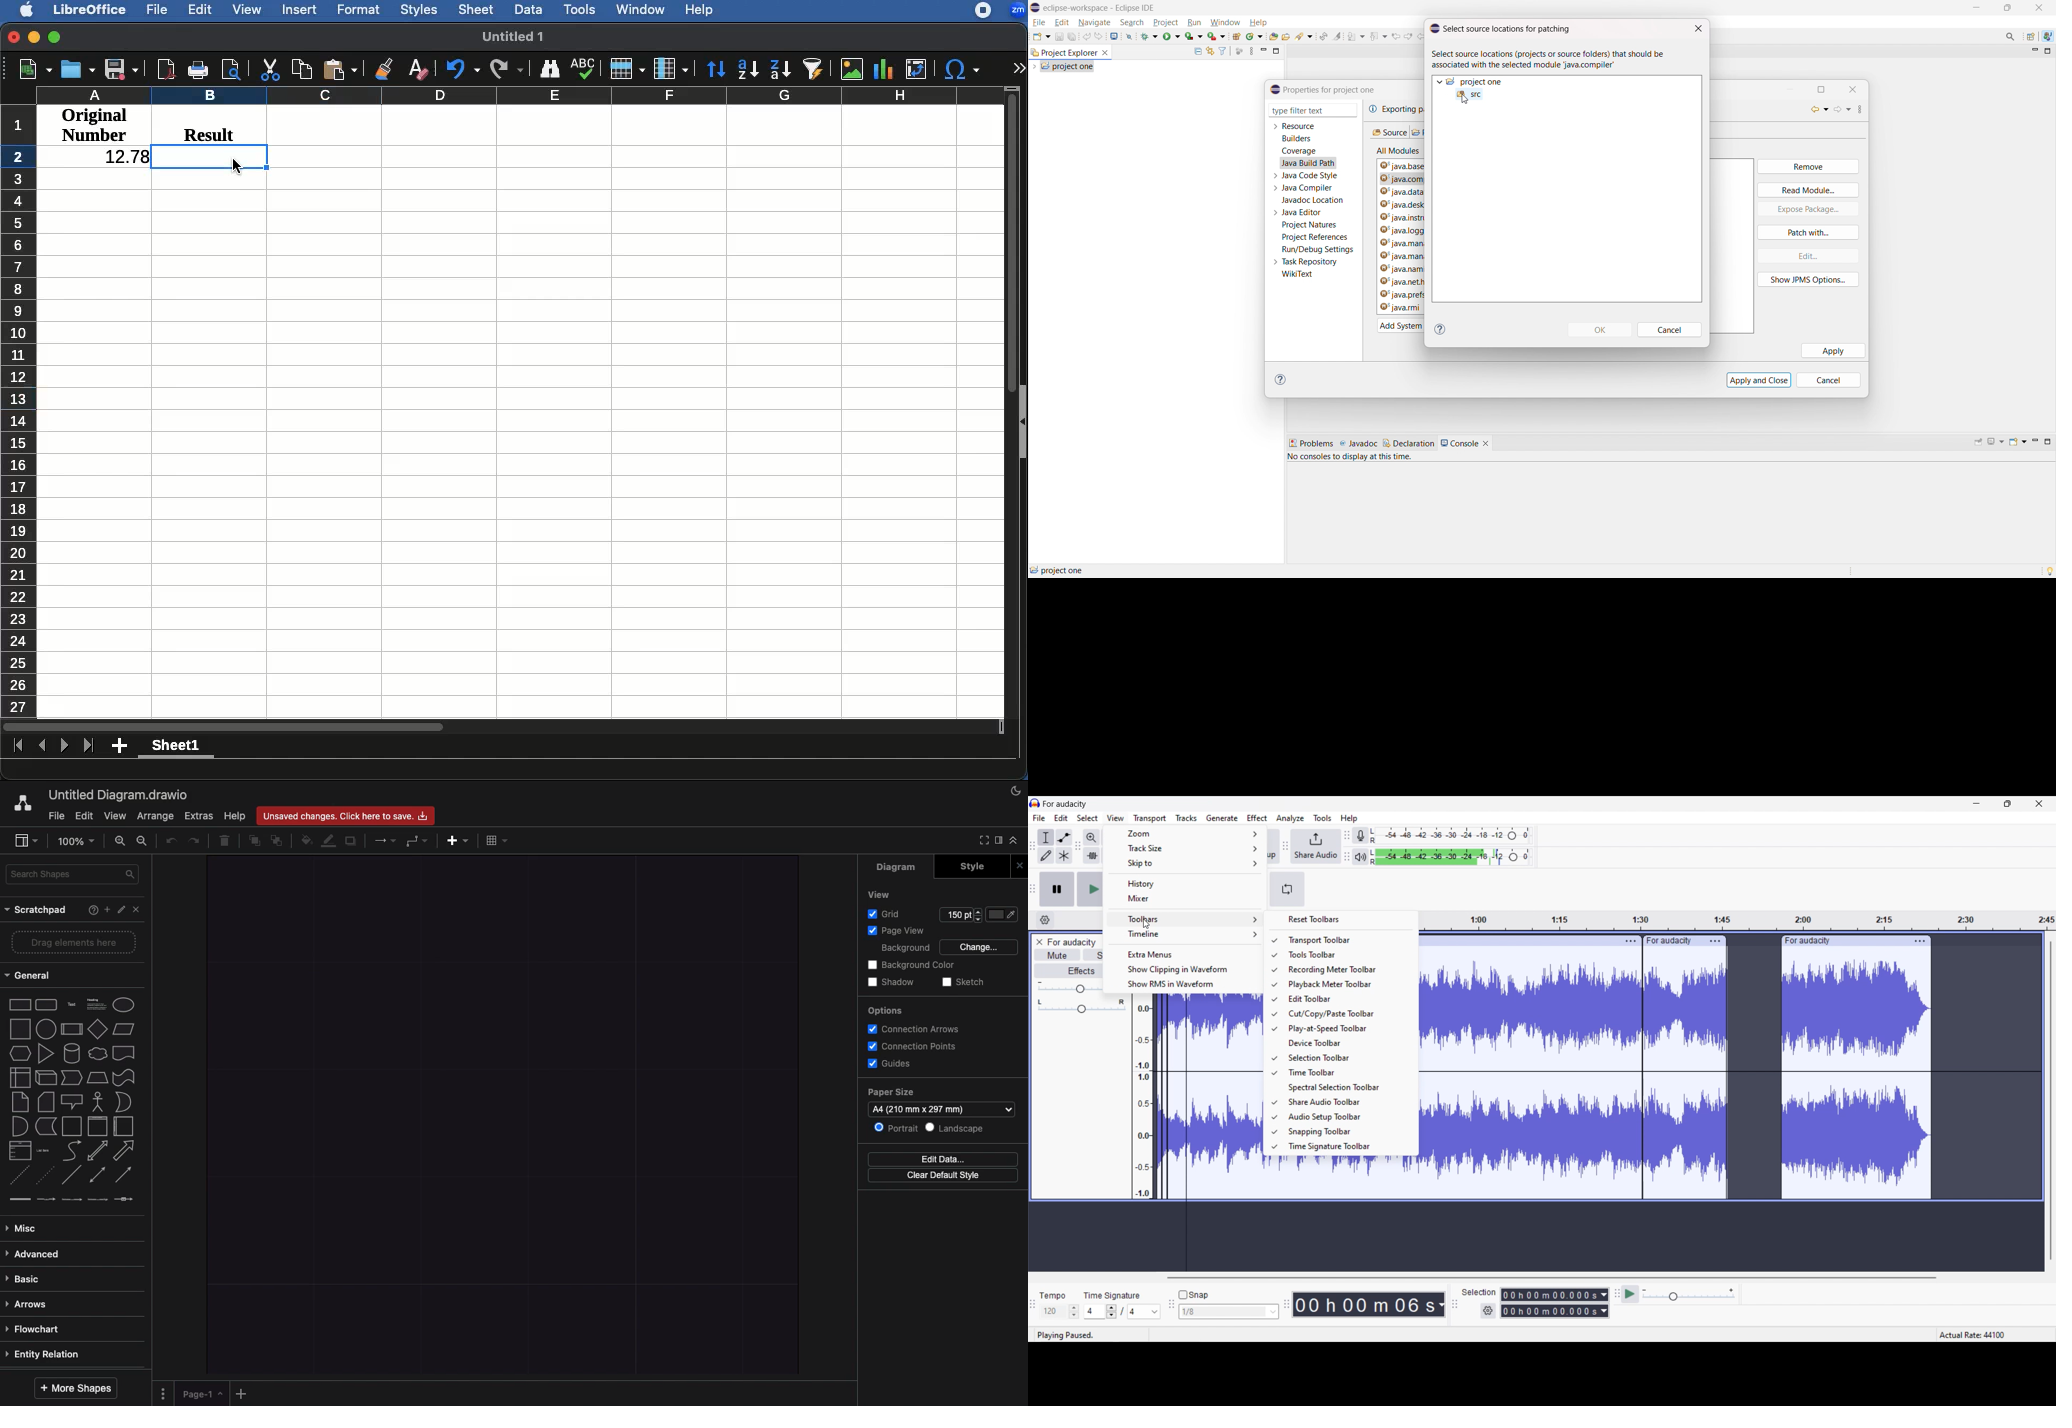  What do you see at coordinates (1672, 939) in the screenshot?
I see `click to drag` at bounding box center [1672, 939].